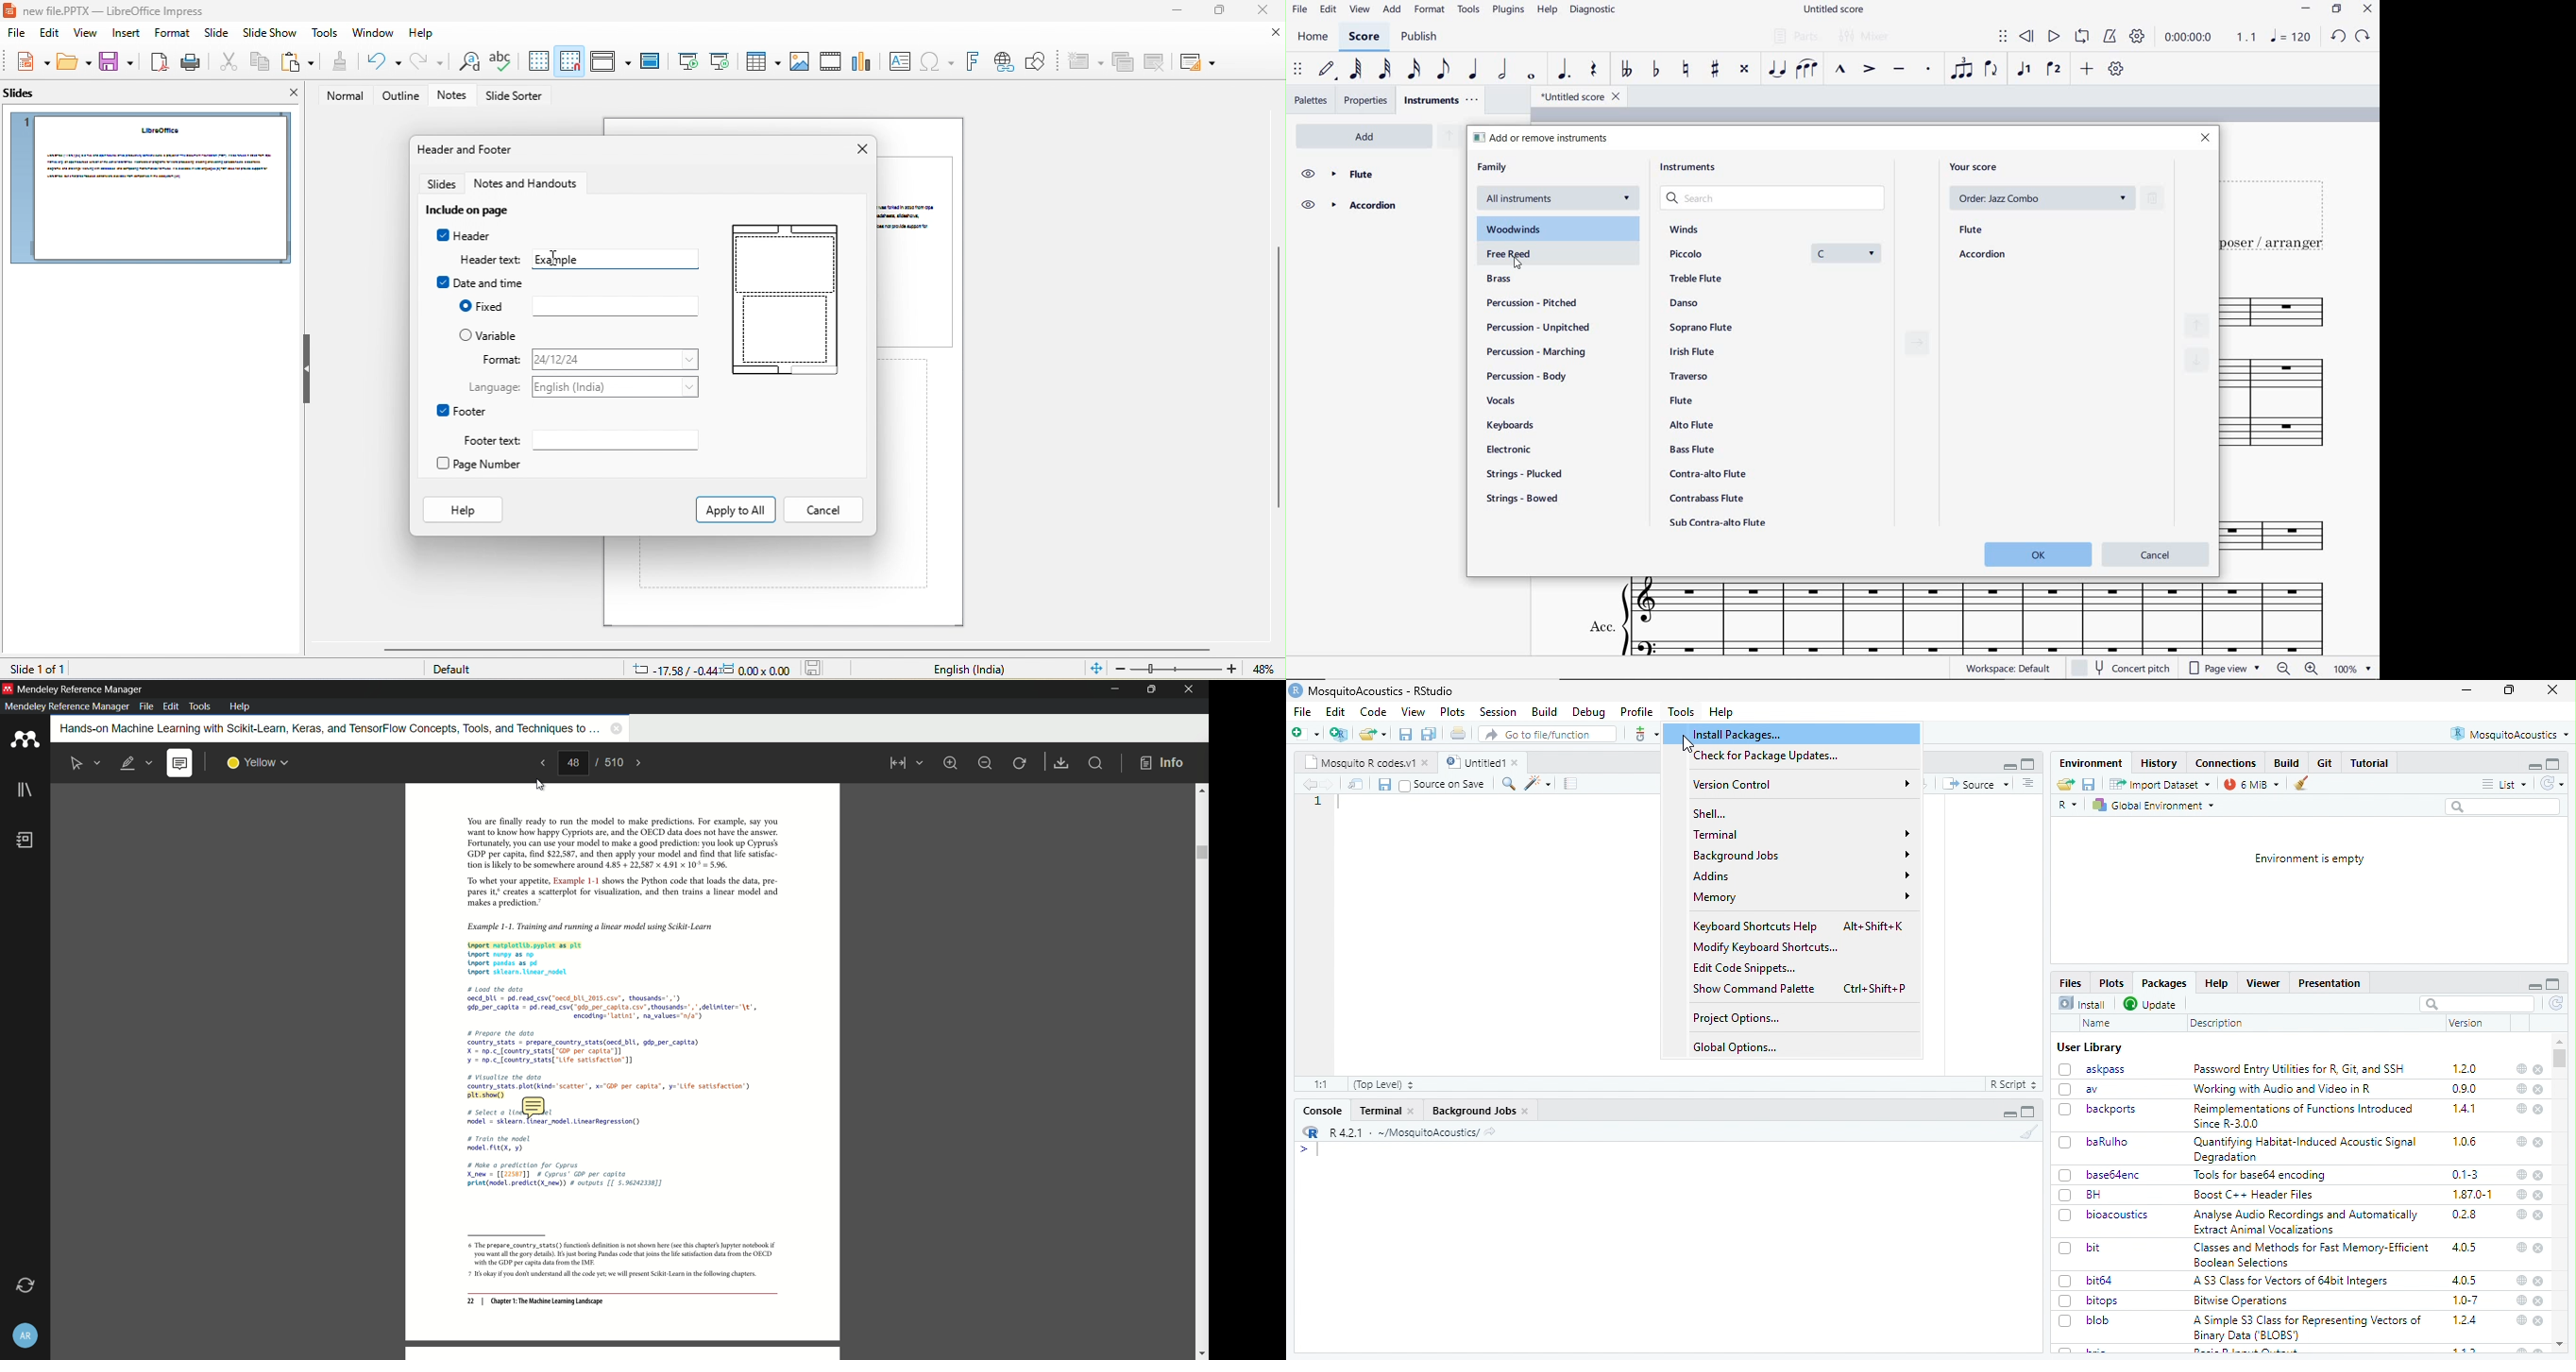  What do you see at coordinates (2137, 37) in the screenshot?
I see `playback settings` at bounding box center [2137, 37].